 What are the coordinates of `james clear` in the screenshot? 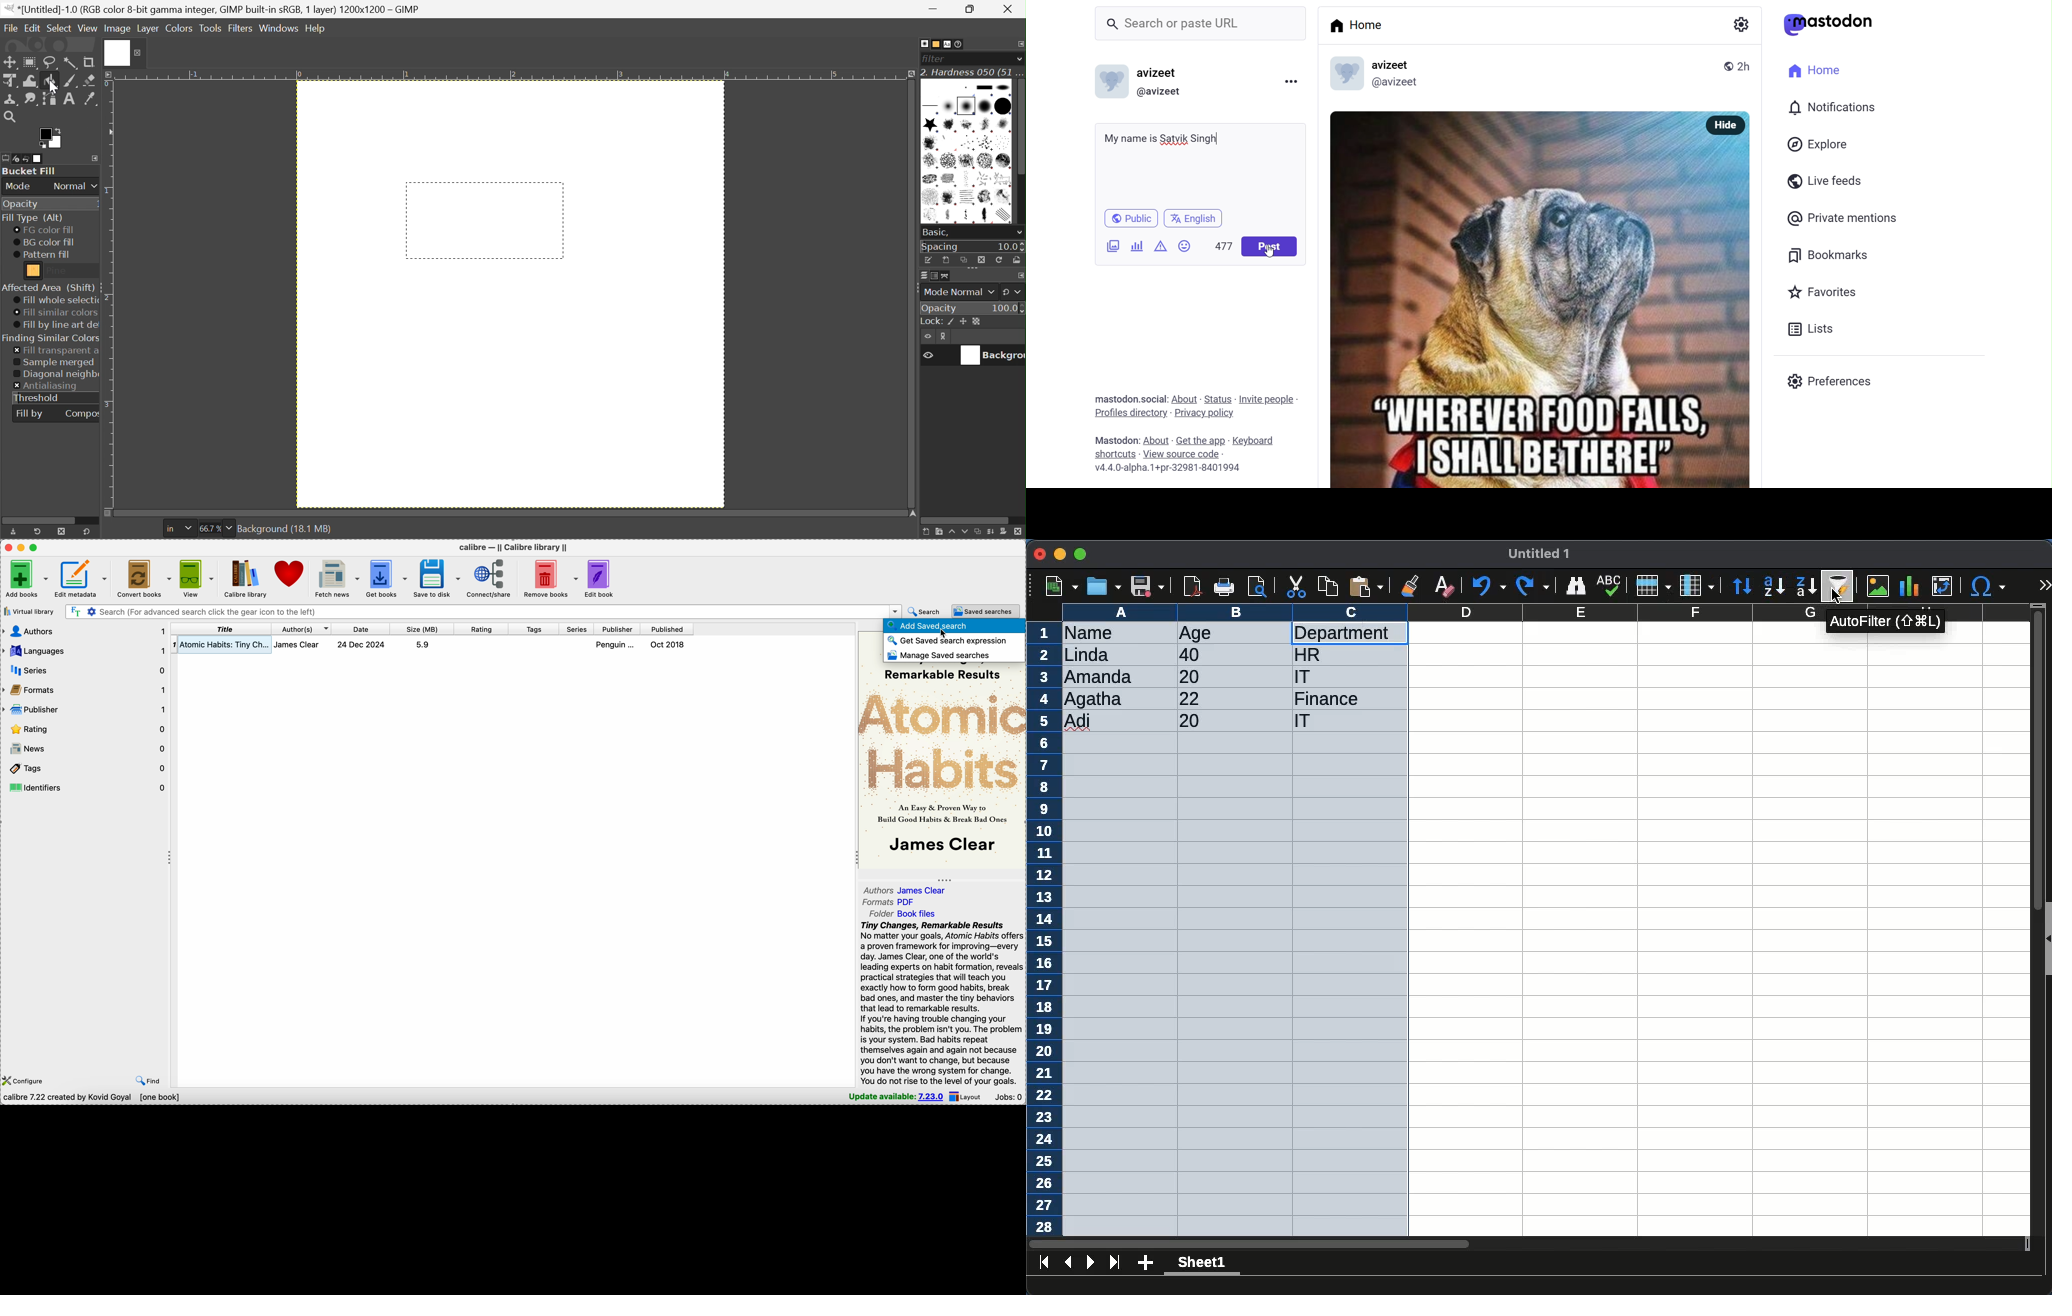 It's located at (301, 645).